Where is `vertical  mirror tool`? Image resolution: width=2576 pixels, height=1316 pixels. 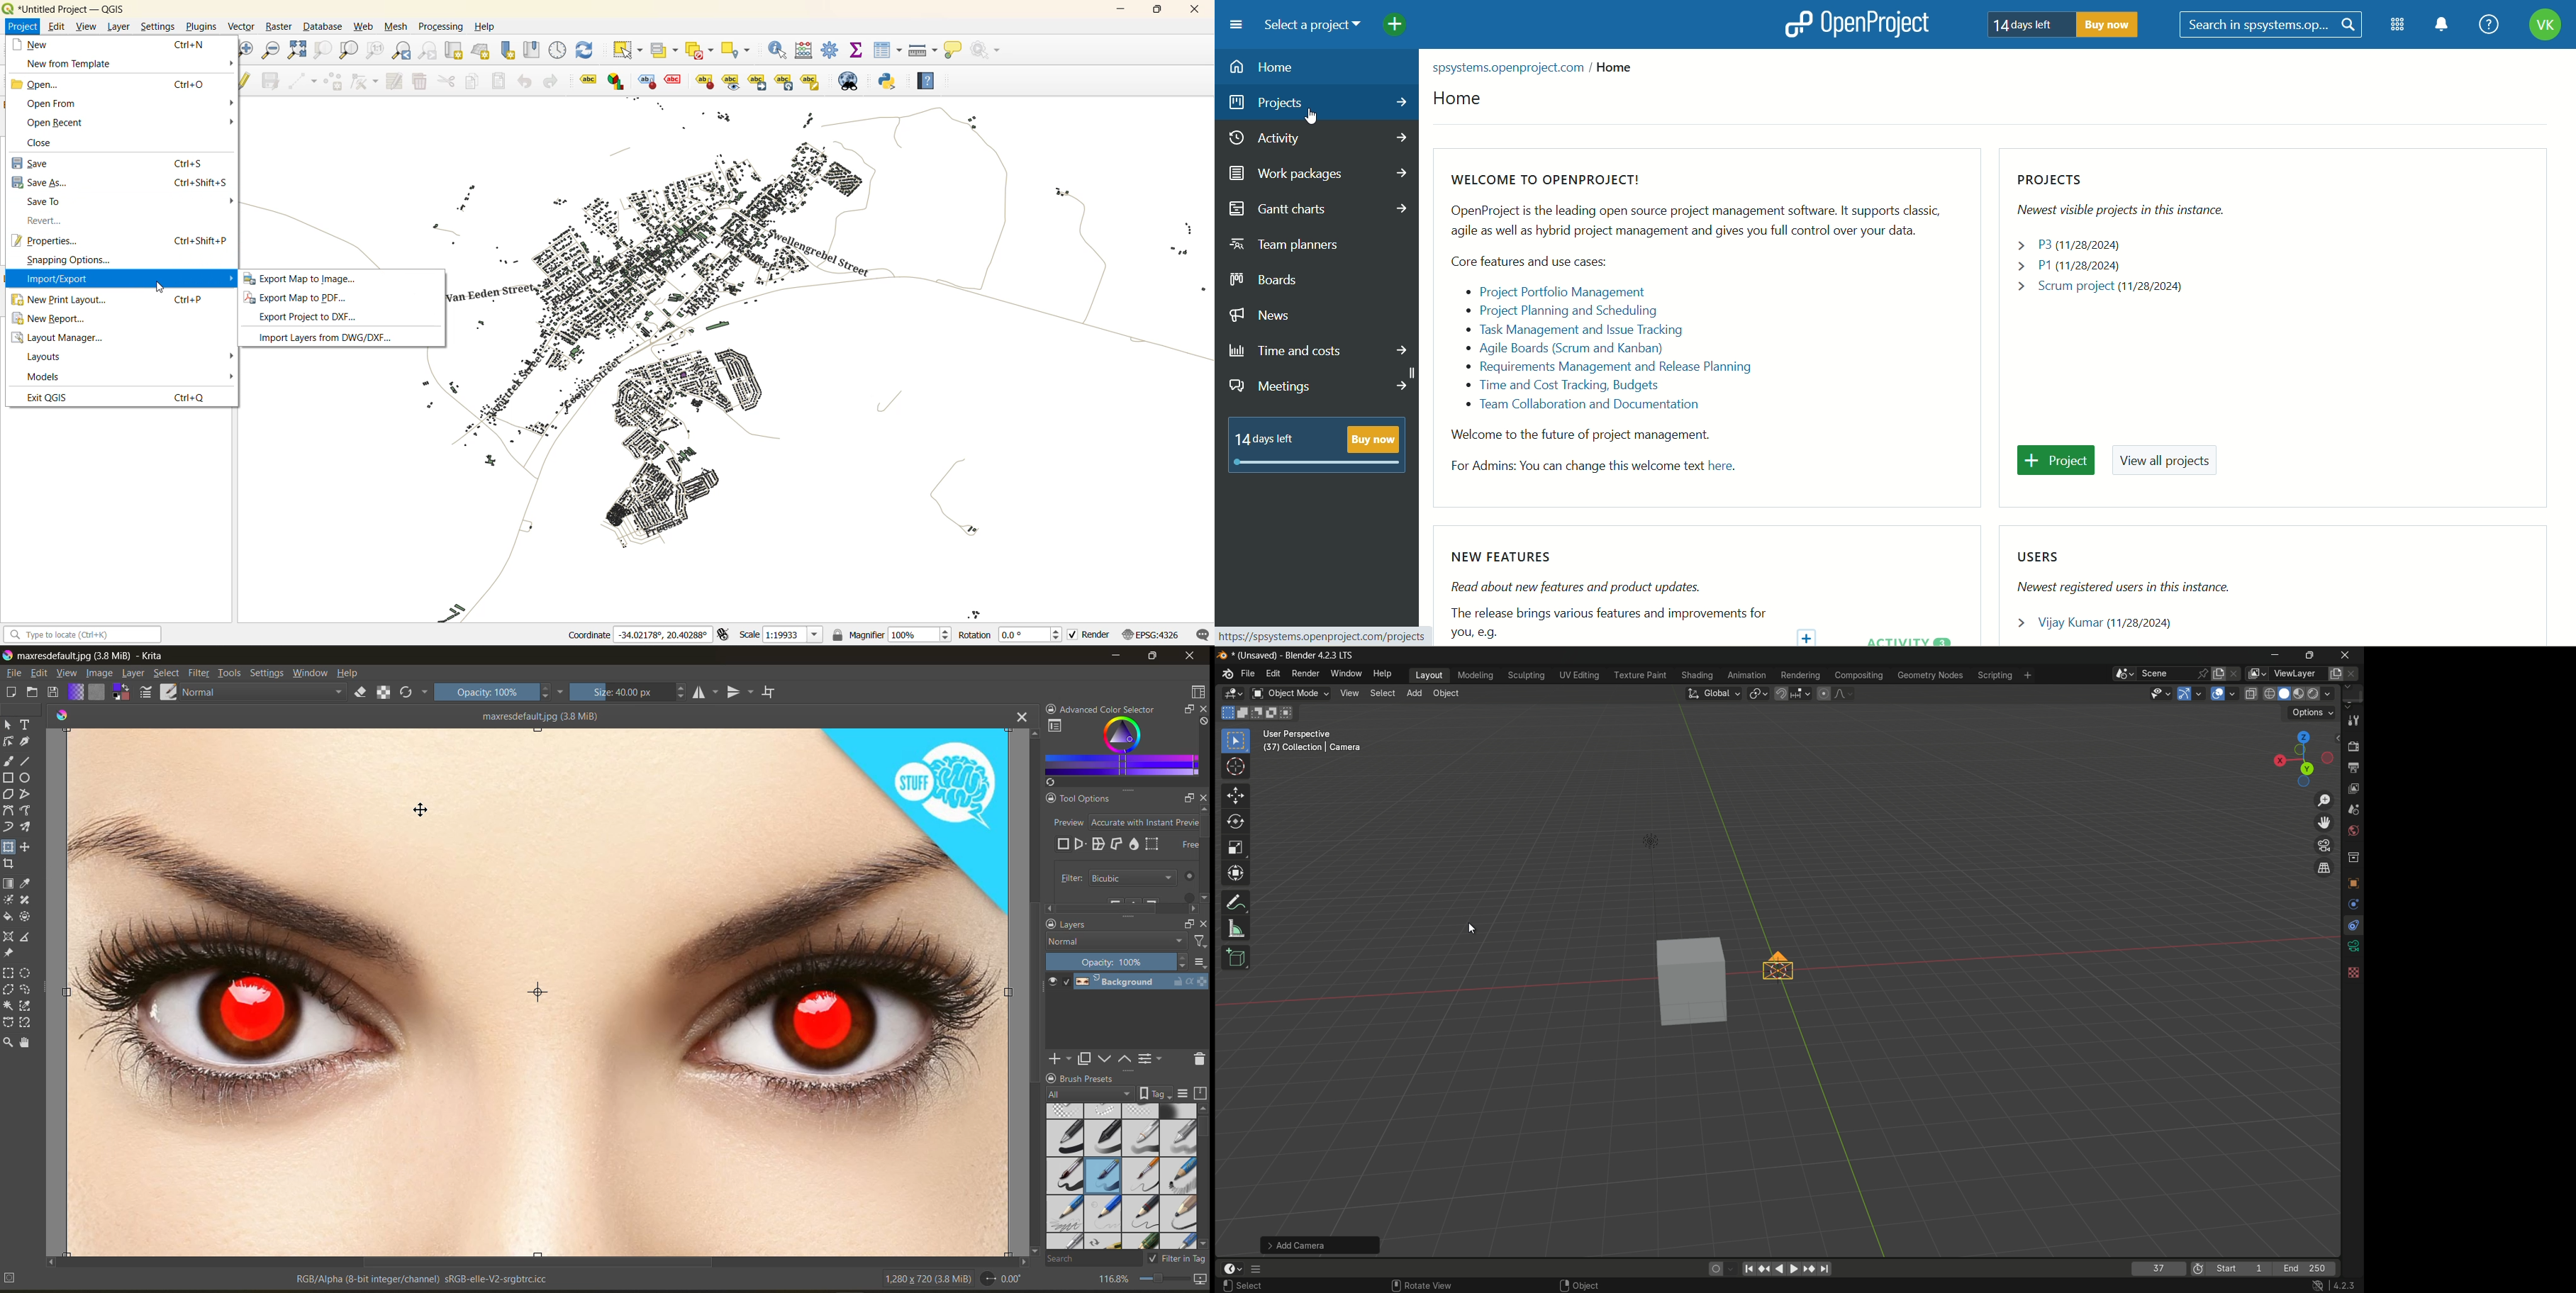 vertical  mirror tool is located at coordinates (739, 692).